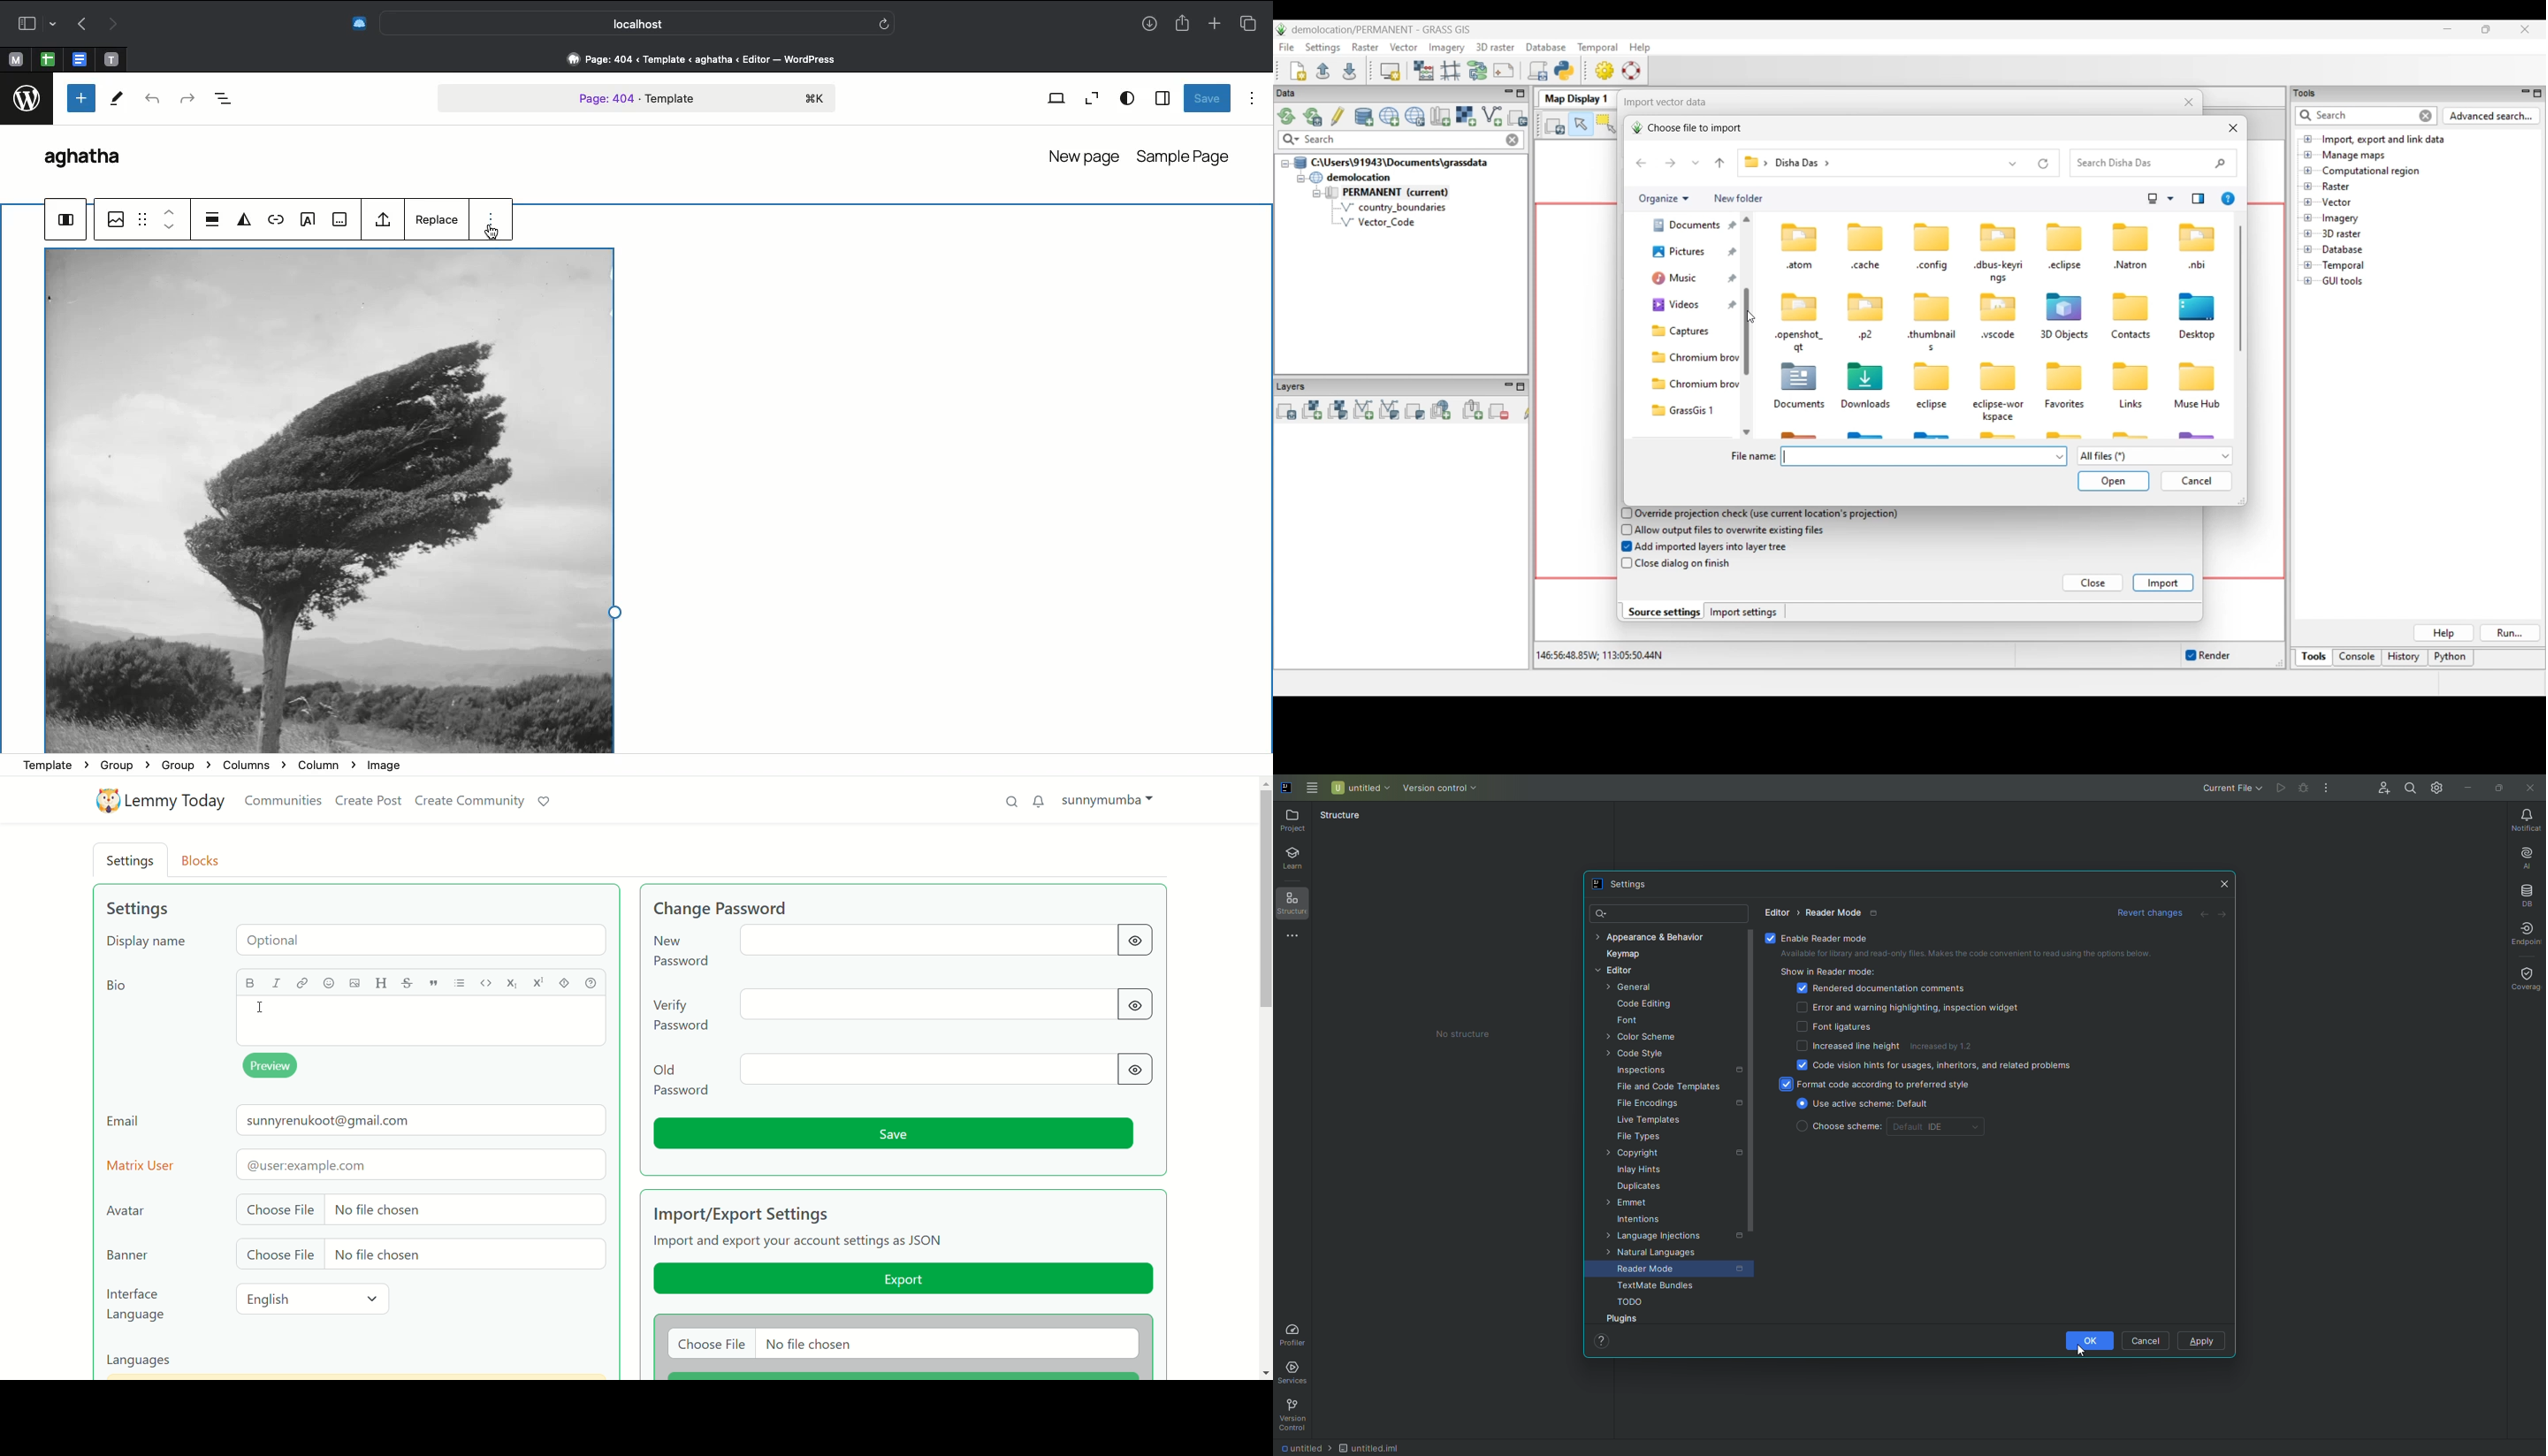 The height and width of the screenshot is (1456, 2548). Describe the element at coordinates (1253, 21) in the screenshot. I see `Tabs` at that location.